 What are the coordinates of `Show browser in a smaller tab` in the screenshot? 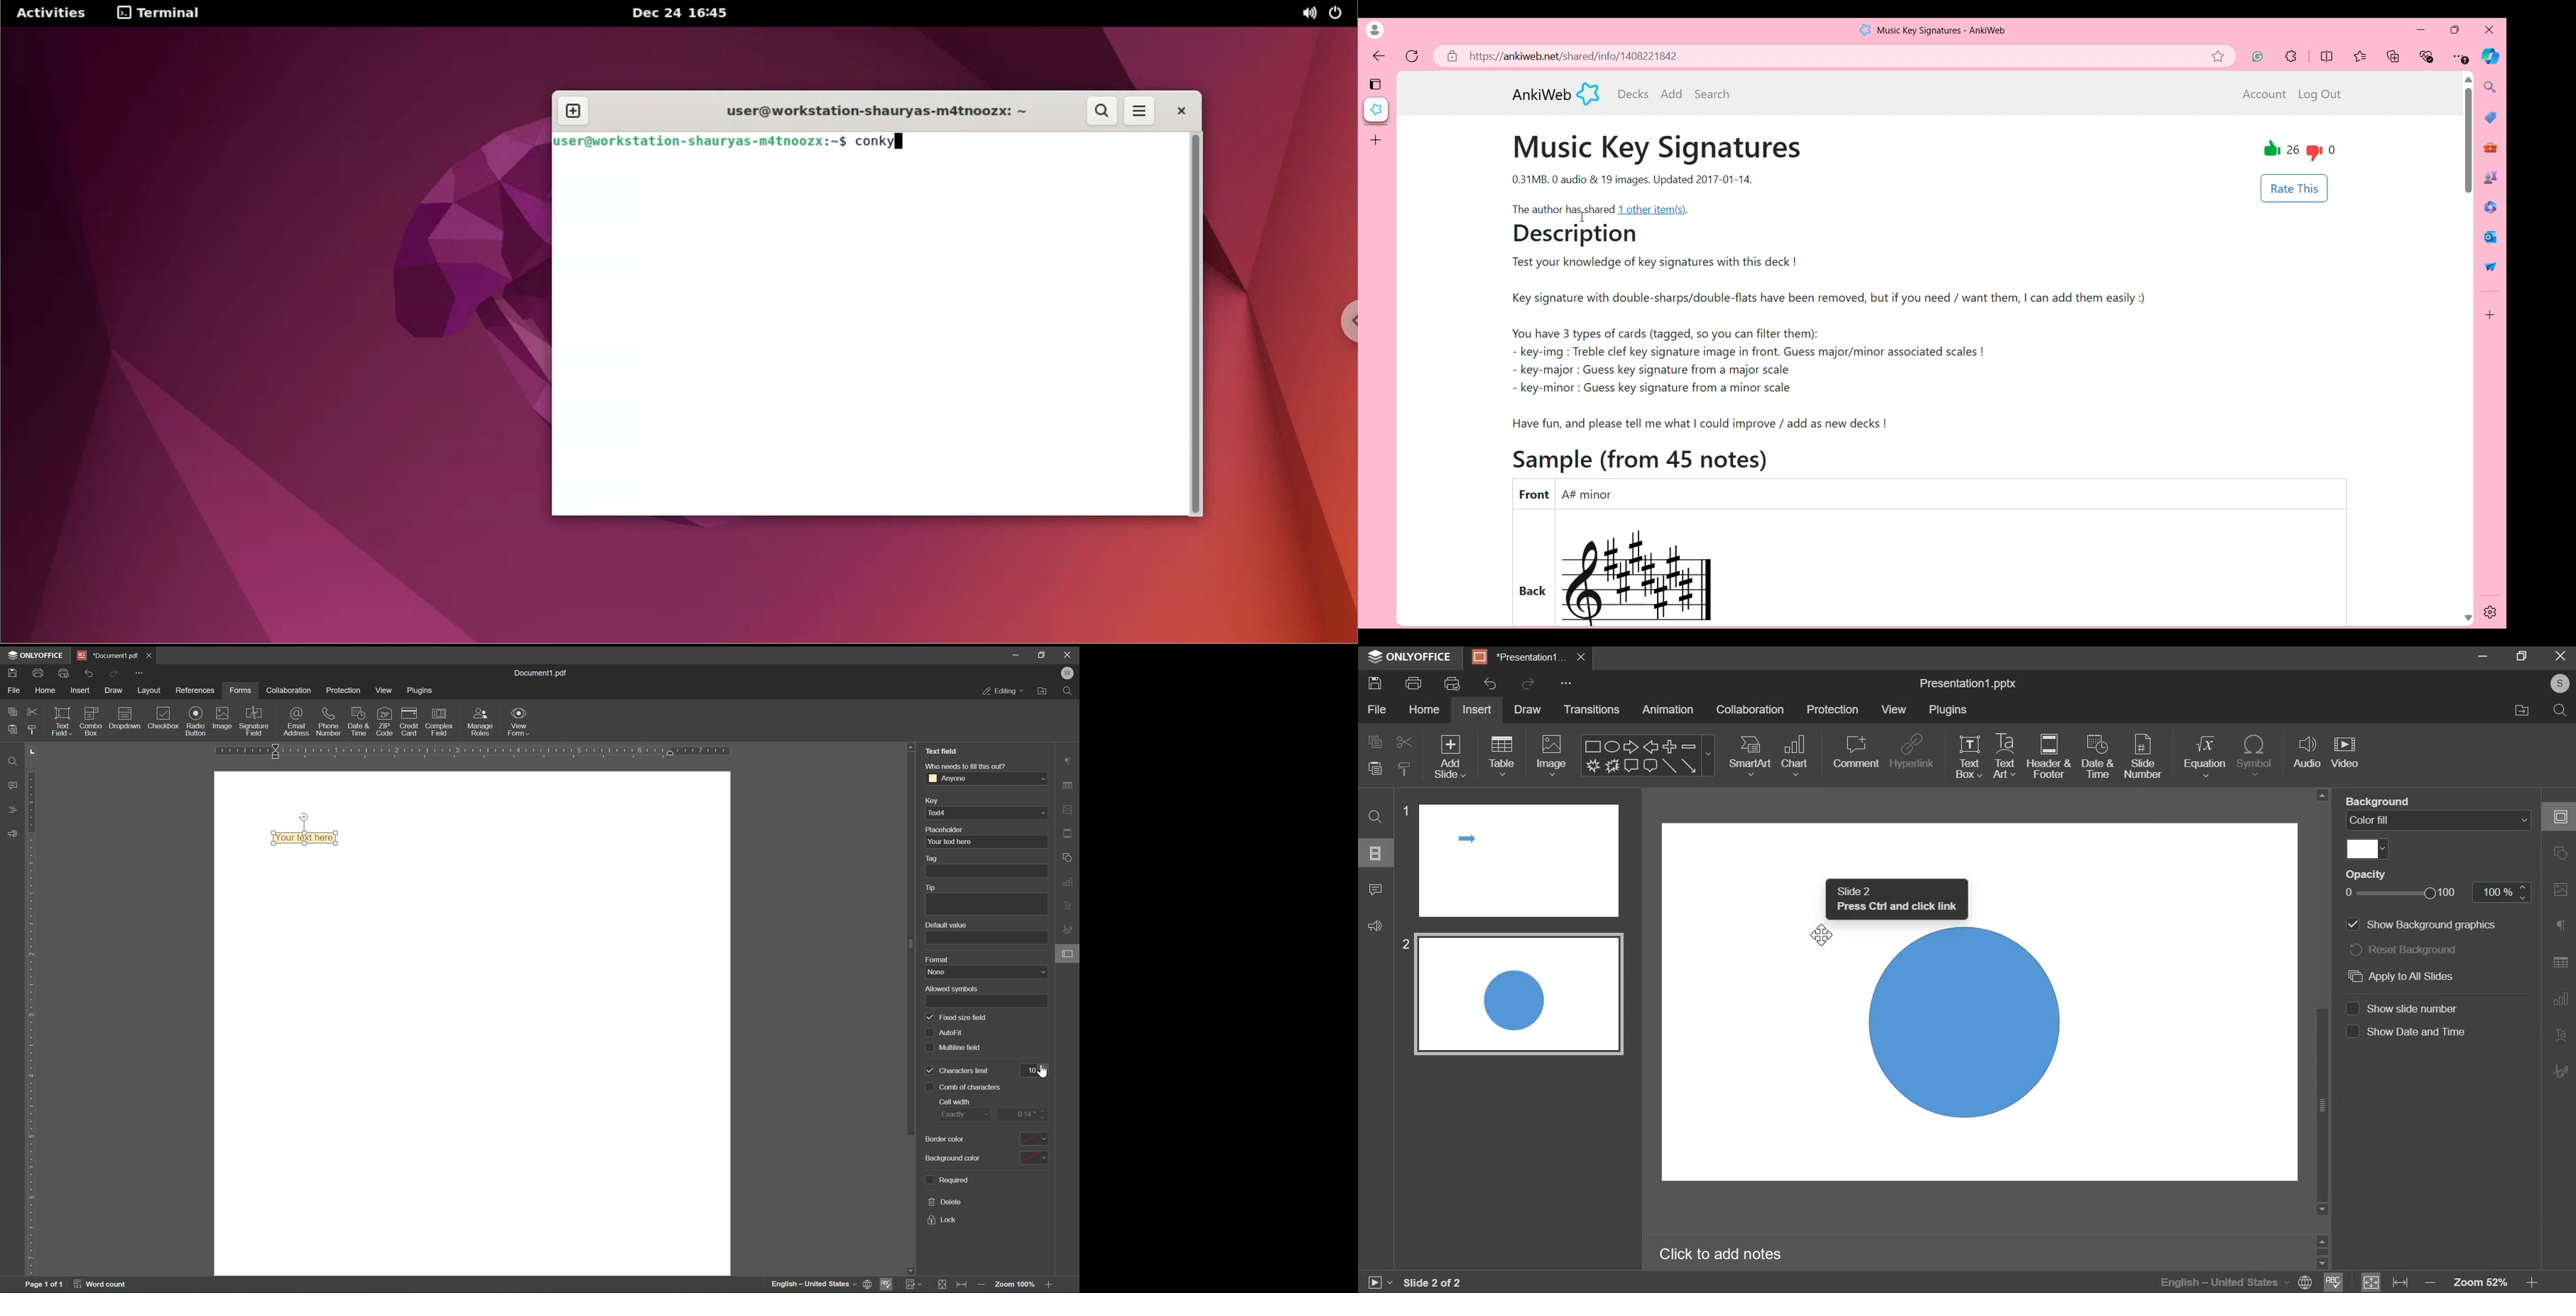 It's located at (2455, 29).